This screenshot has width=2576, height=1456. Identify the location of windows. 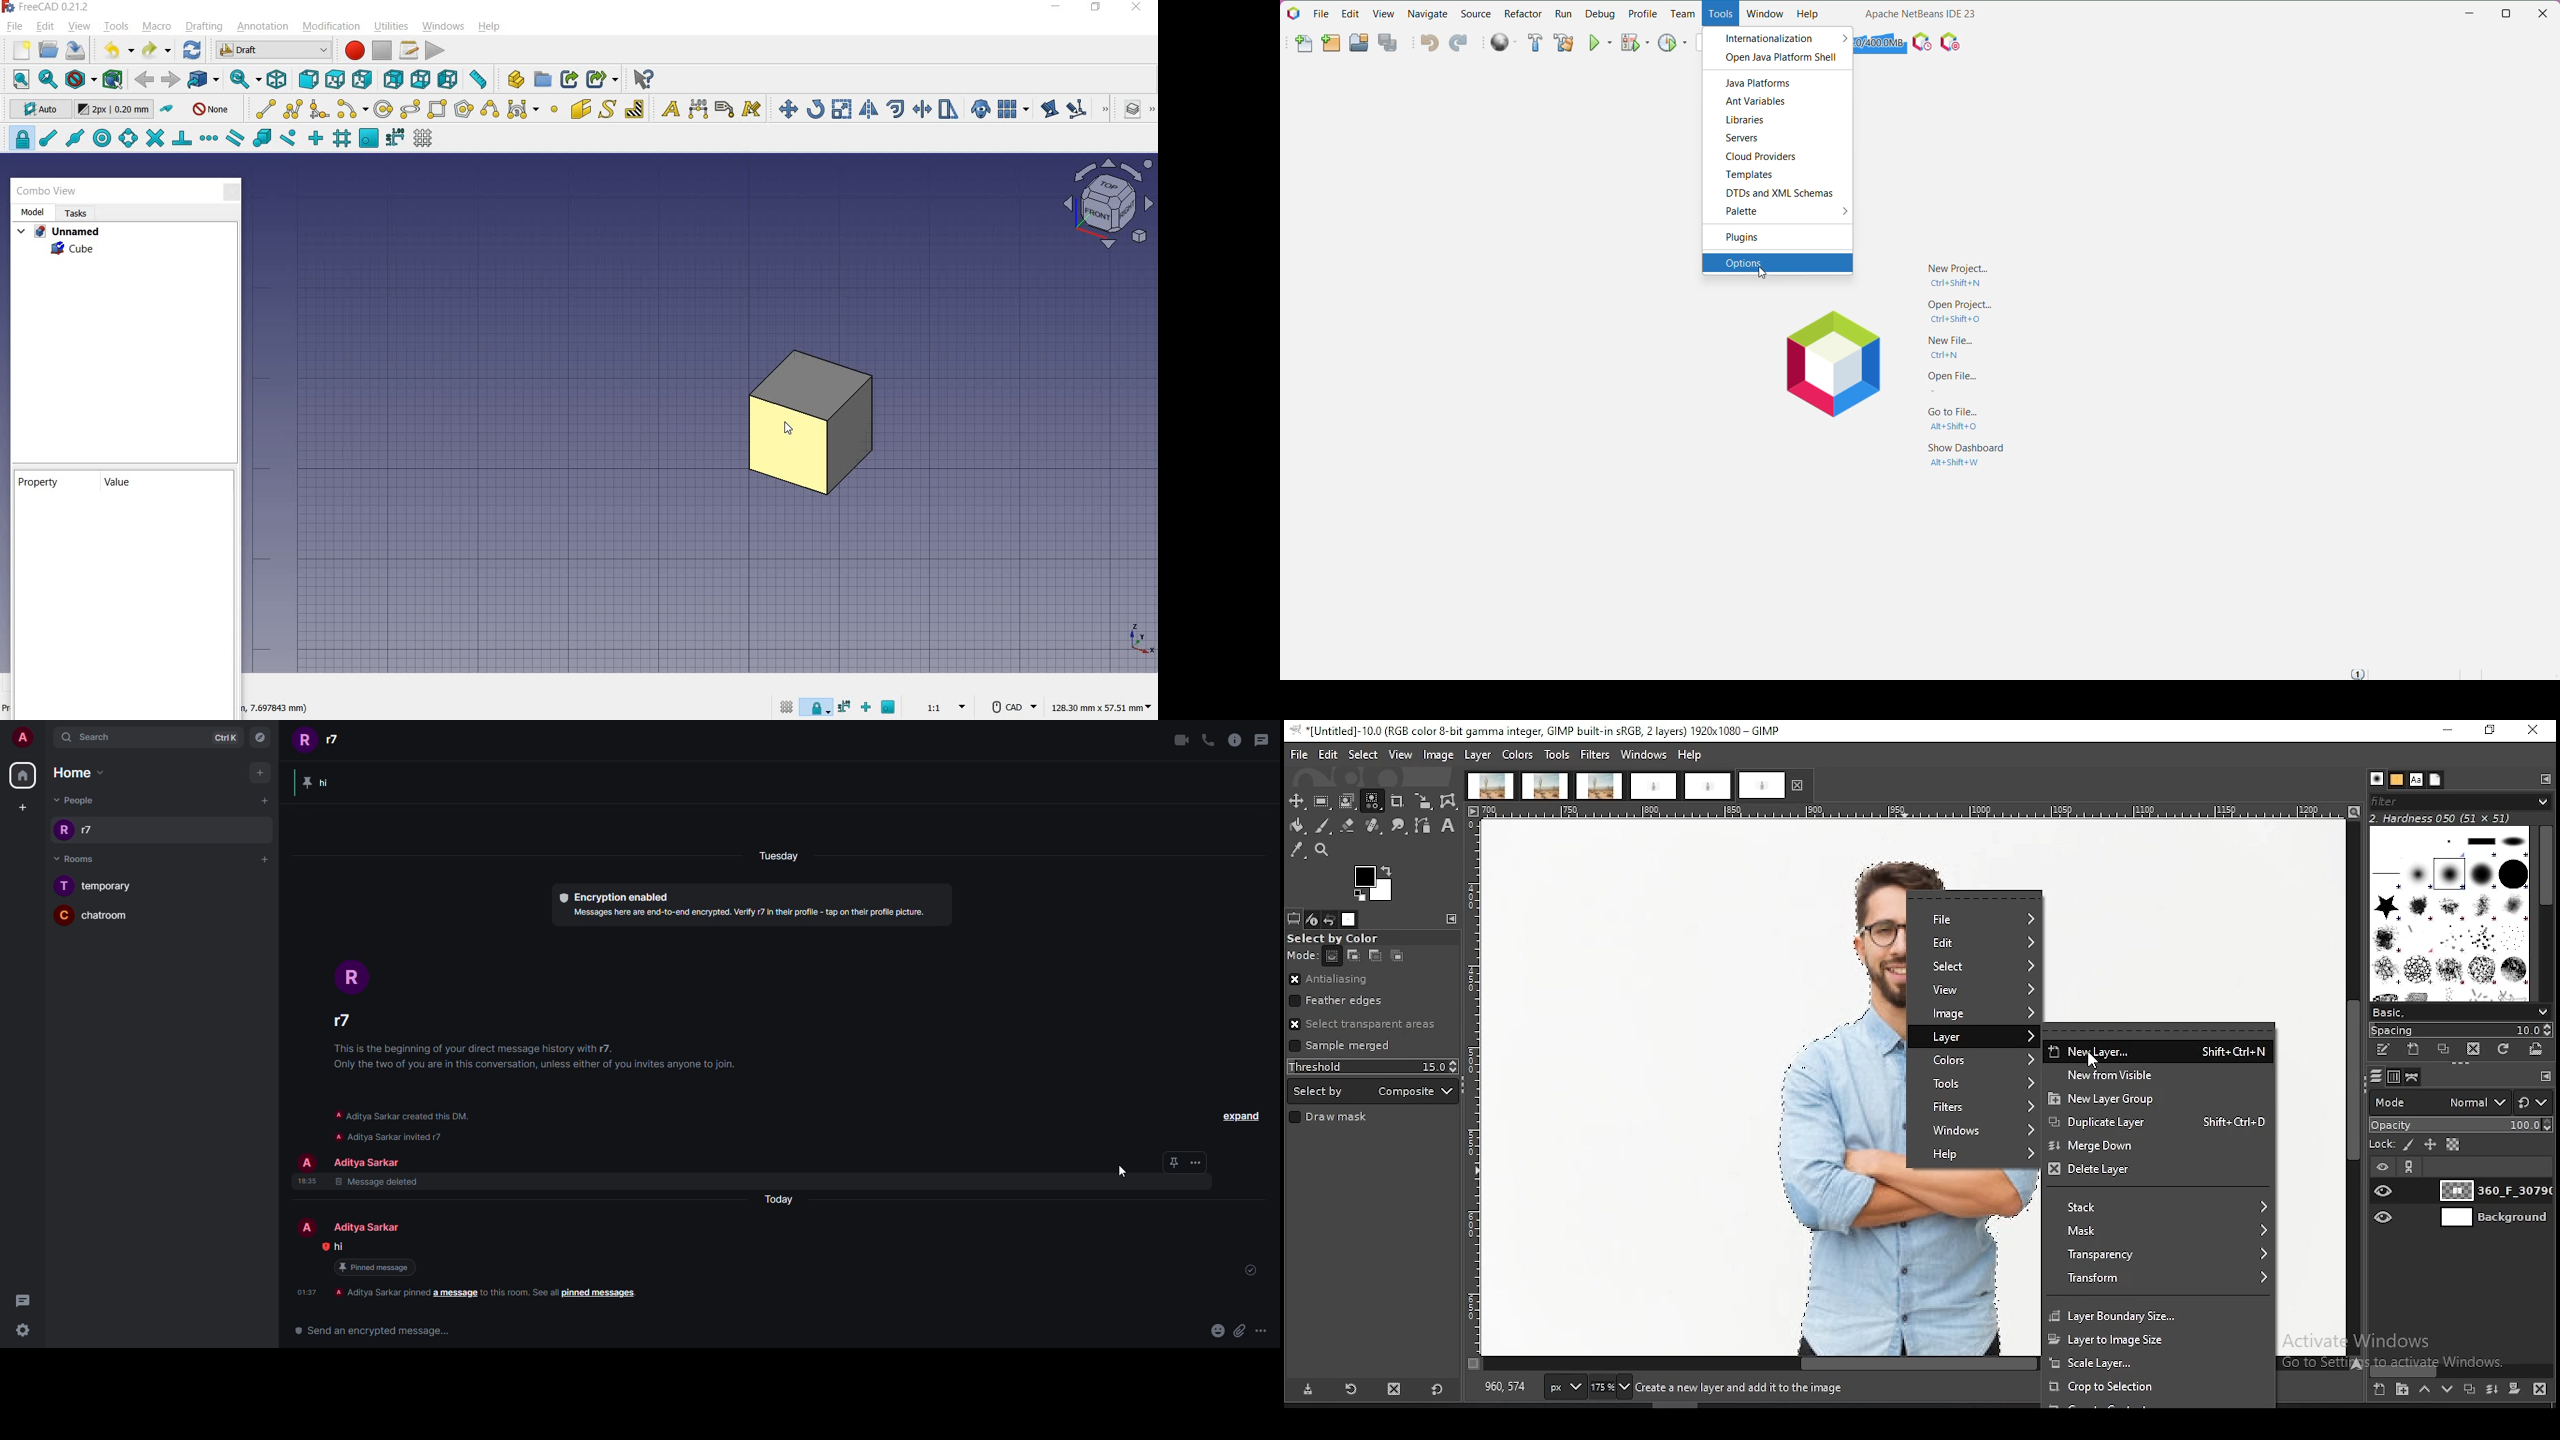
(1969, 1132).